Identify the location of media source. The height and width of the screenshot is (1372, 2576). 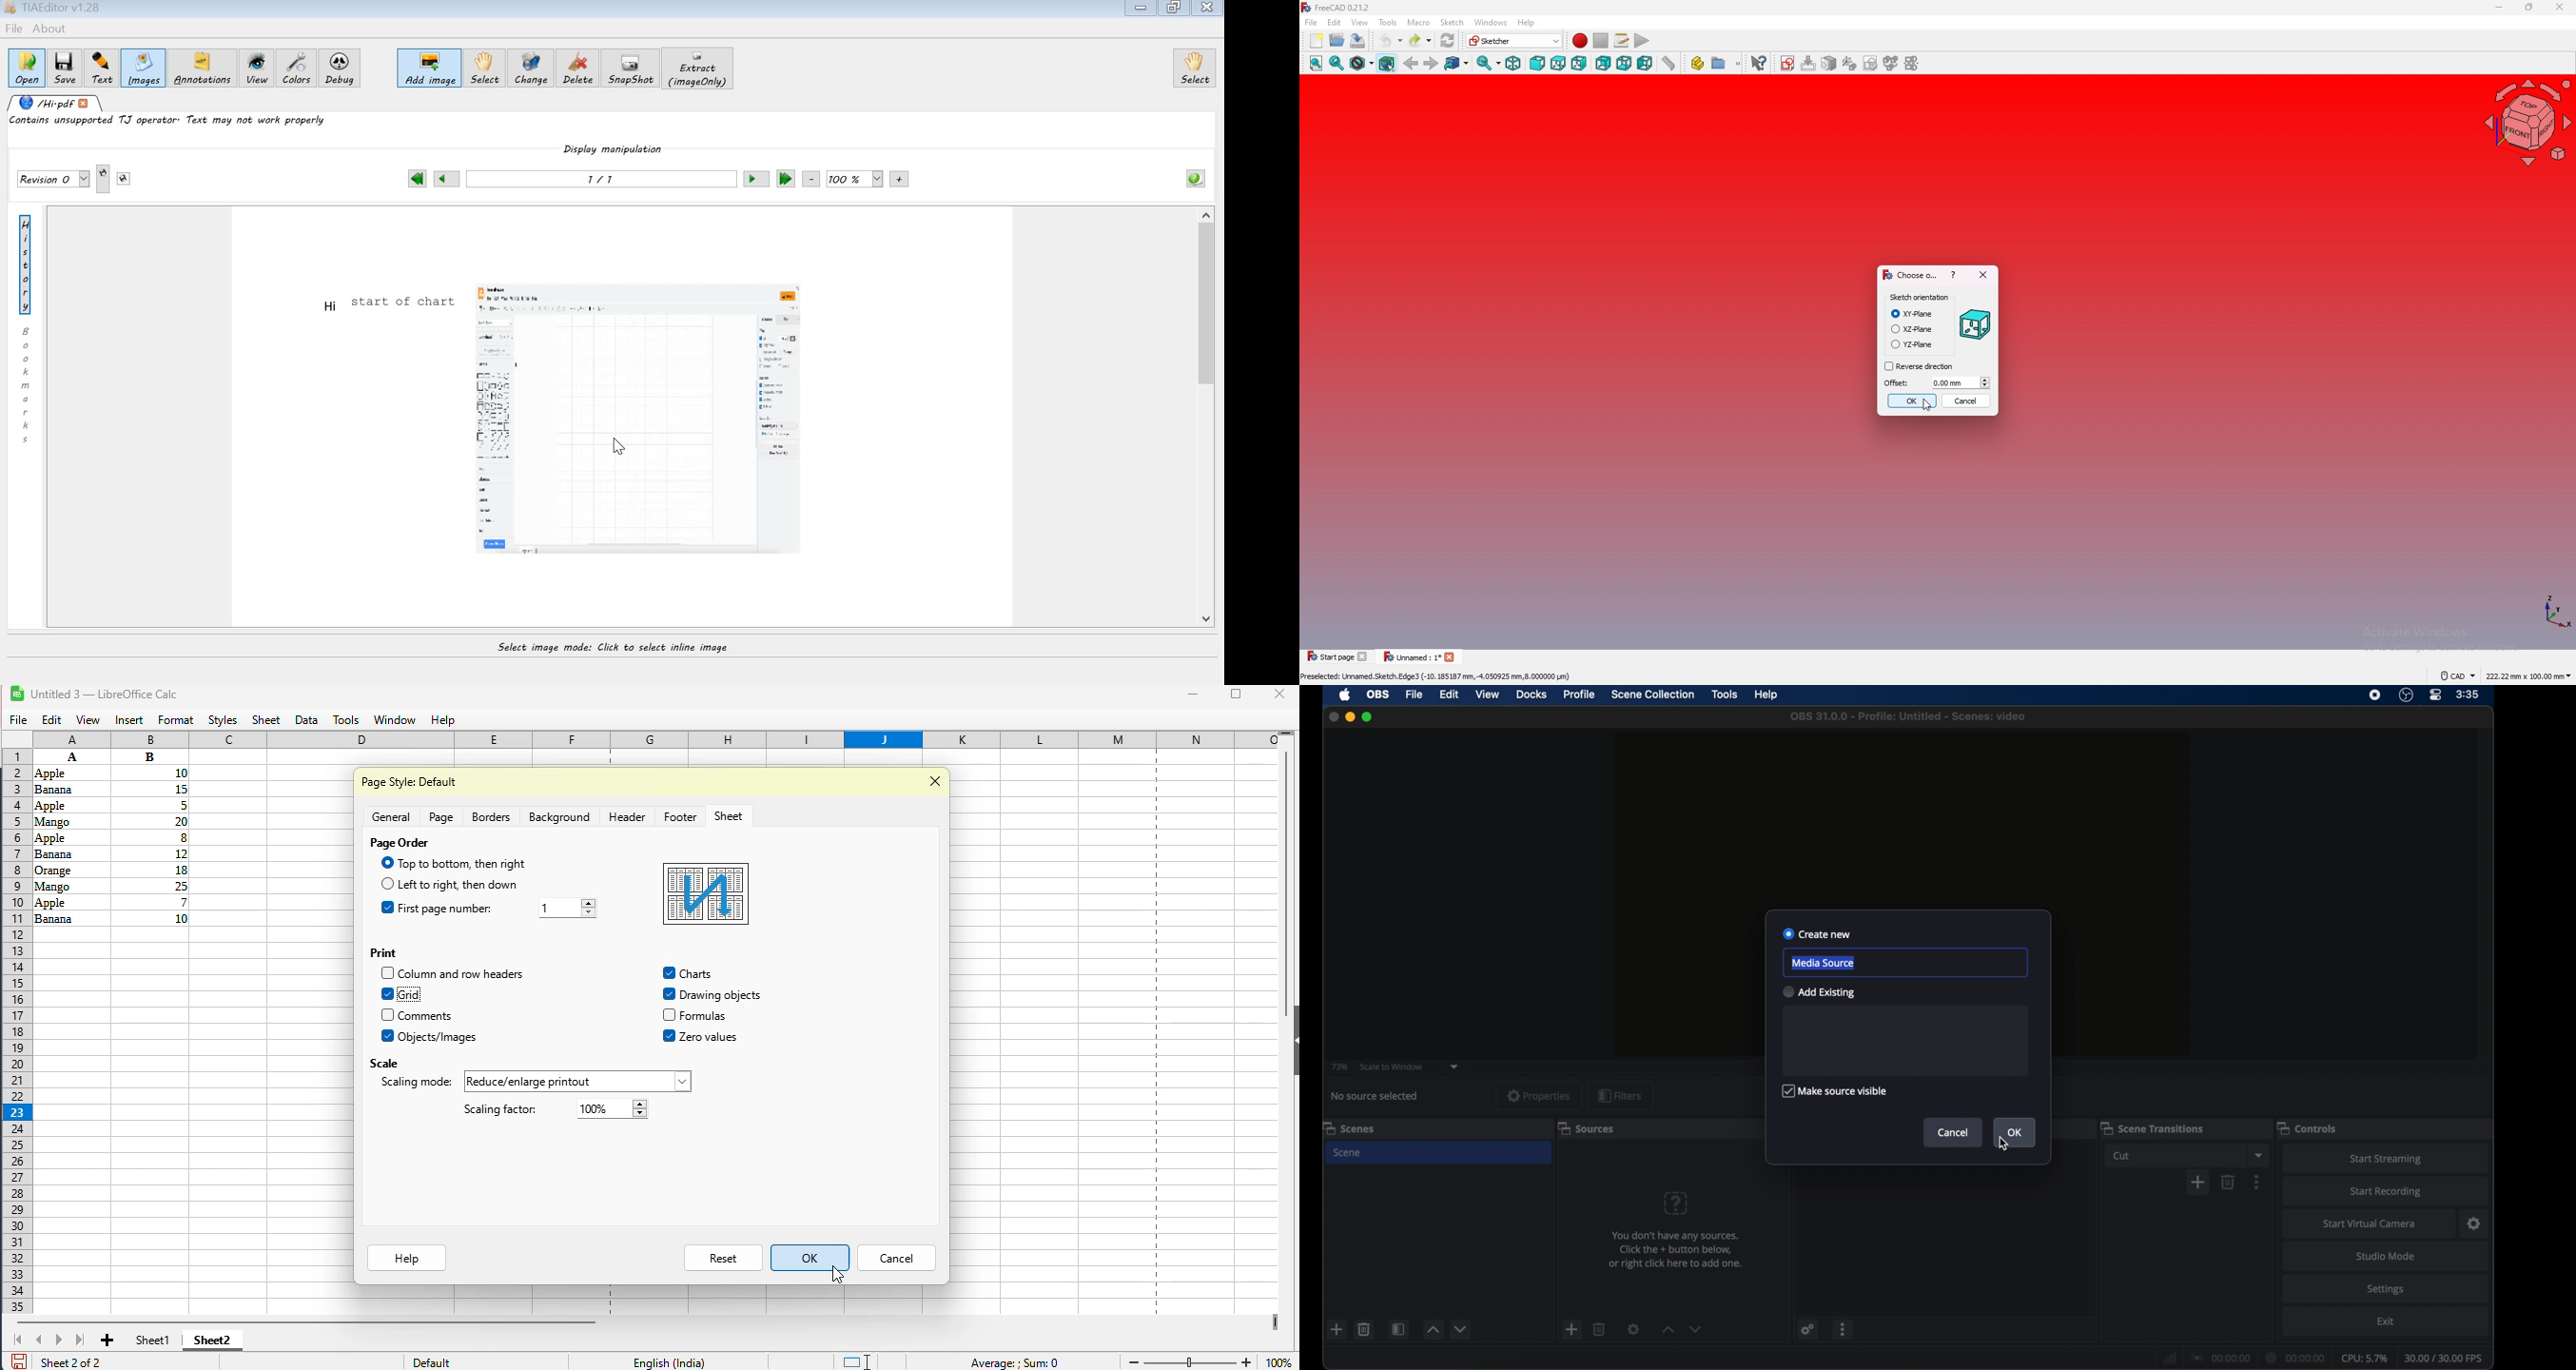
(1822, 963).